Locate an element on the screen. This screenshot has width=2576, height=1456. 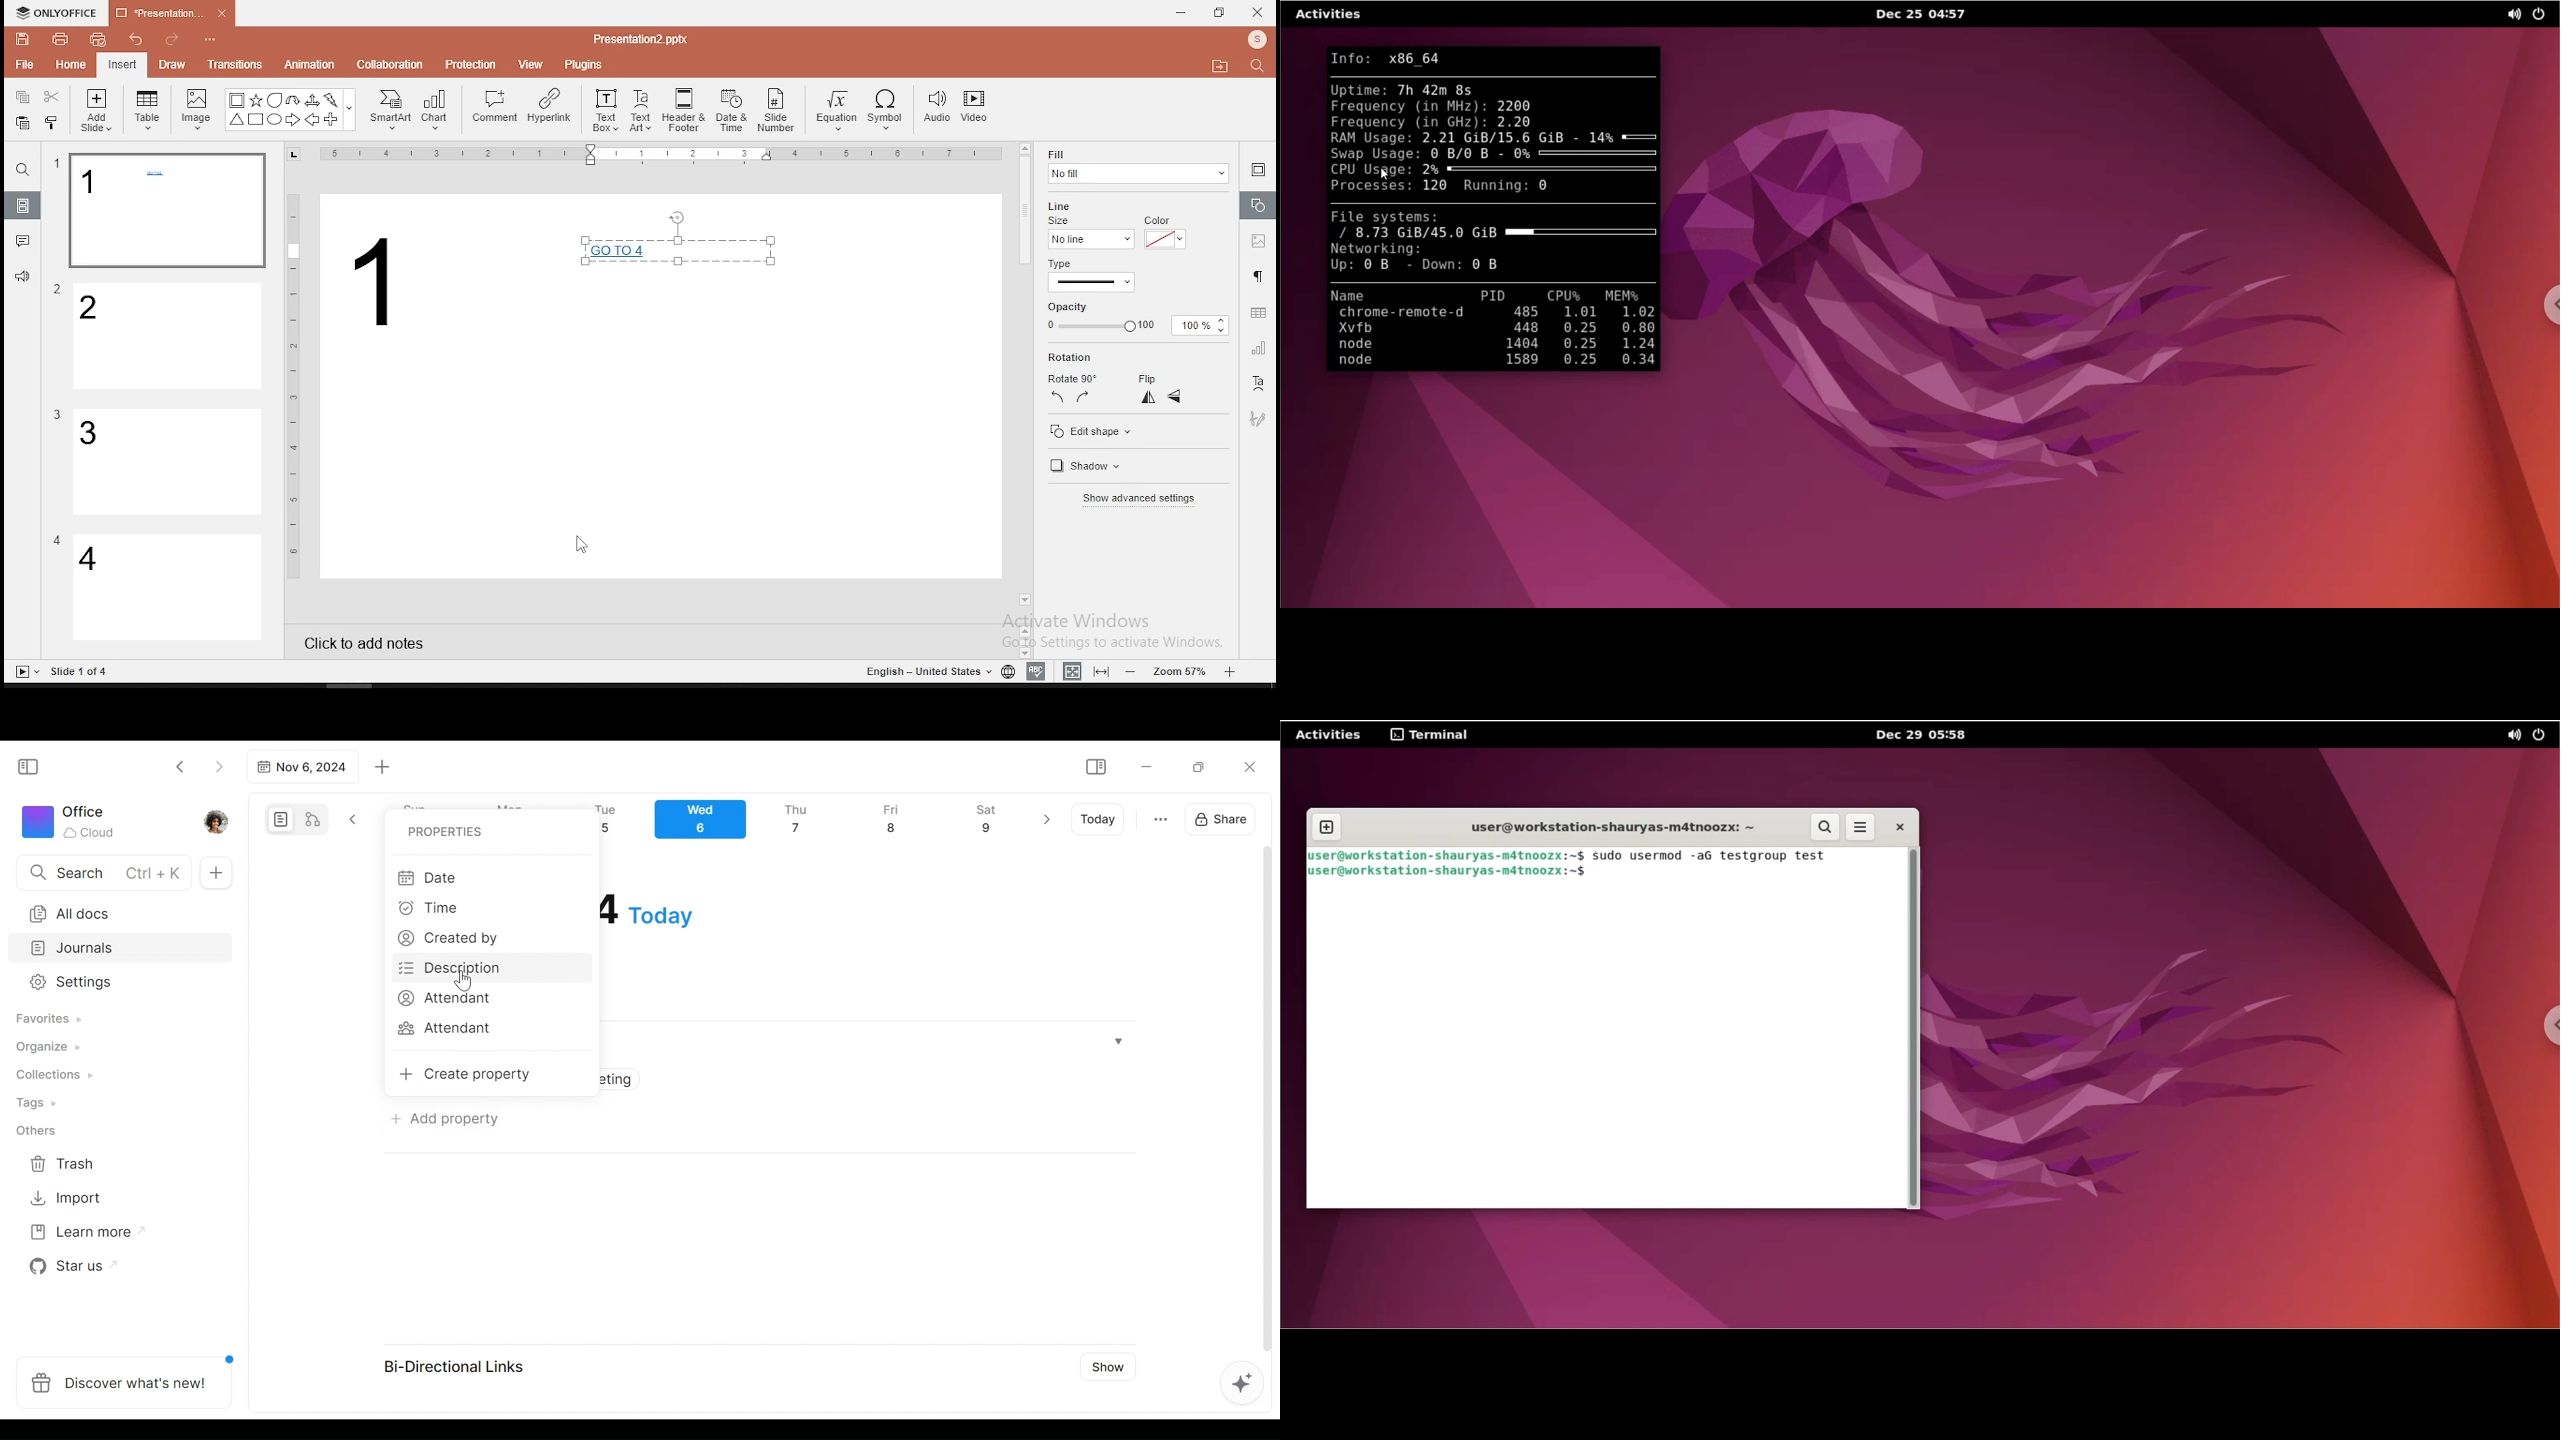
opacity is located at coordinates (1134, 326).